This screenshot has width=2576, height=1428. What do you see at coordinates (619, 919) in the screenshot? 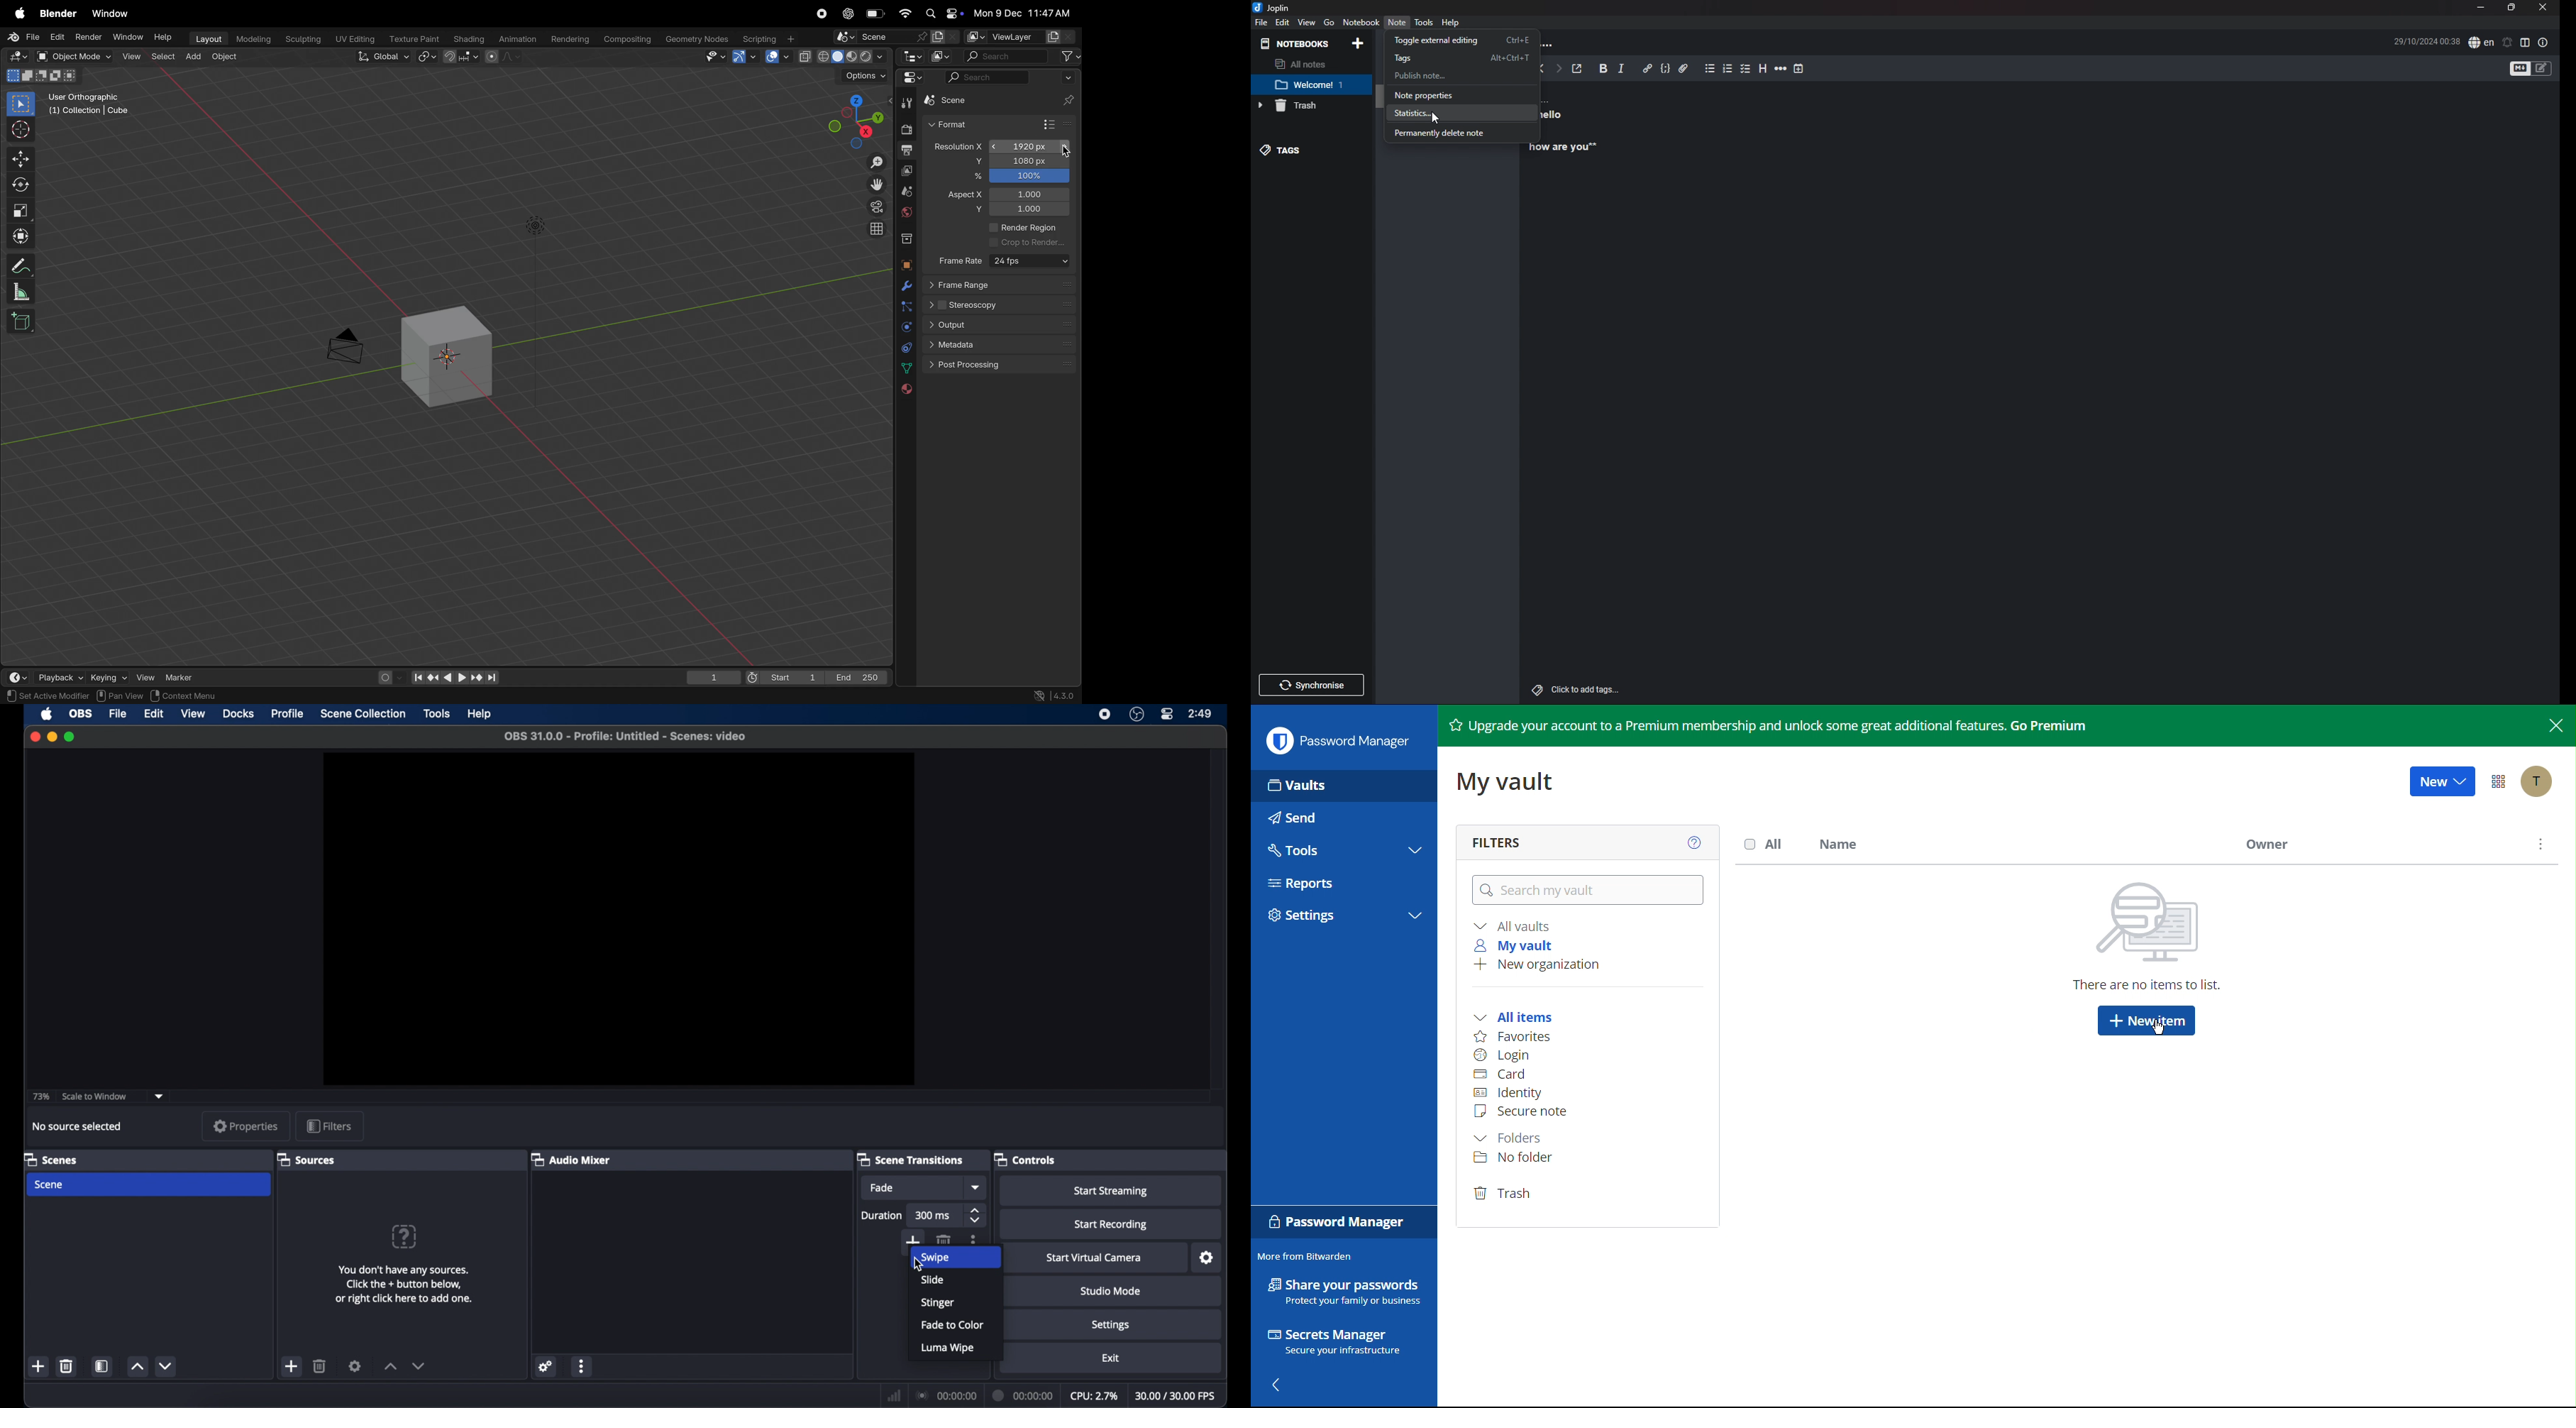
I see `preview` at bounding box center [619, 919].